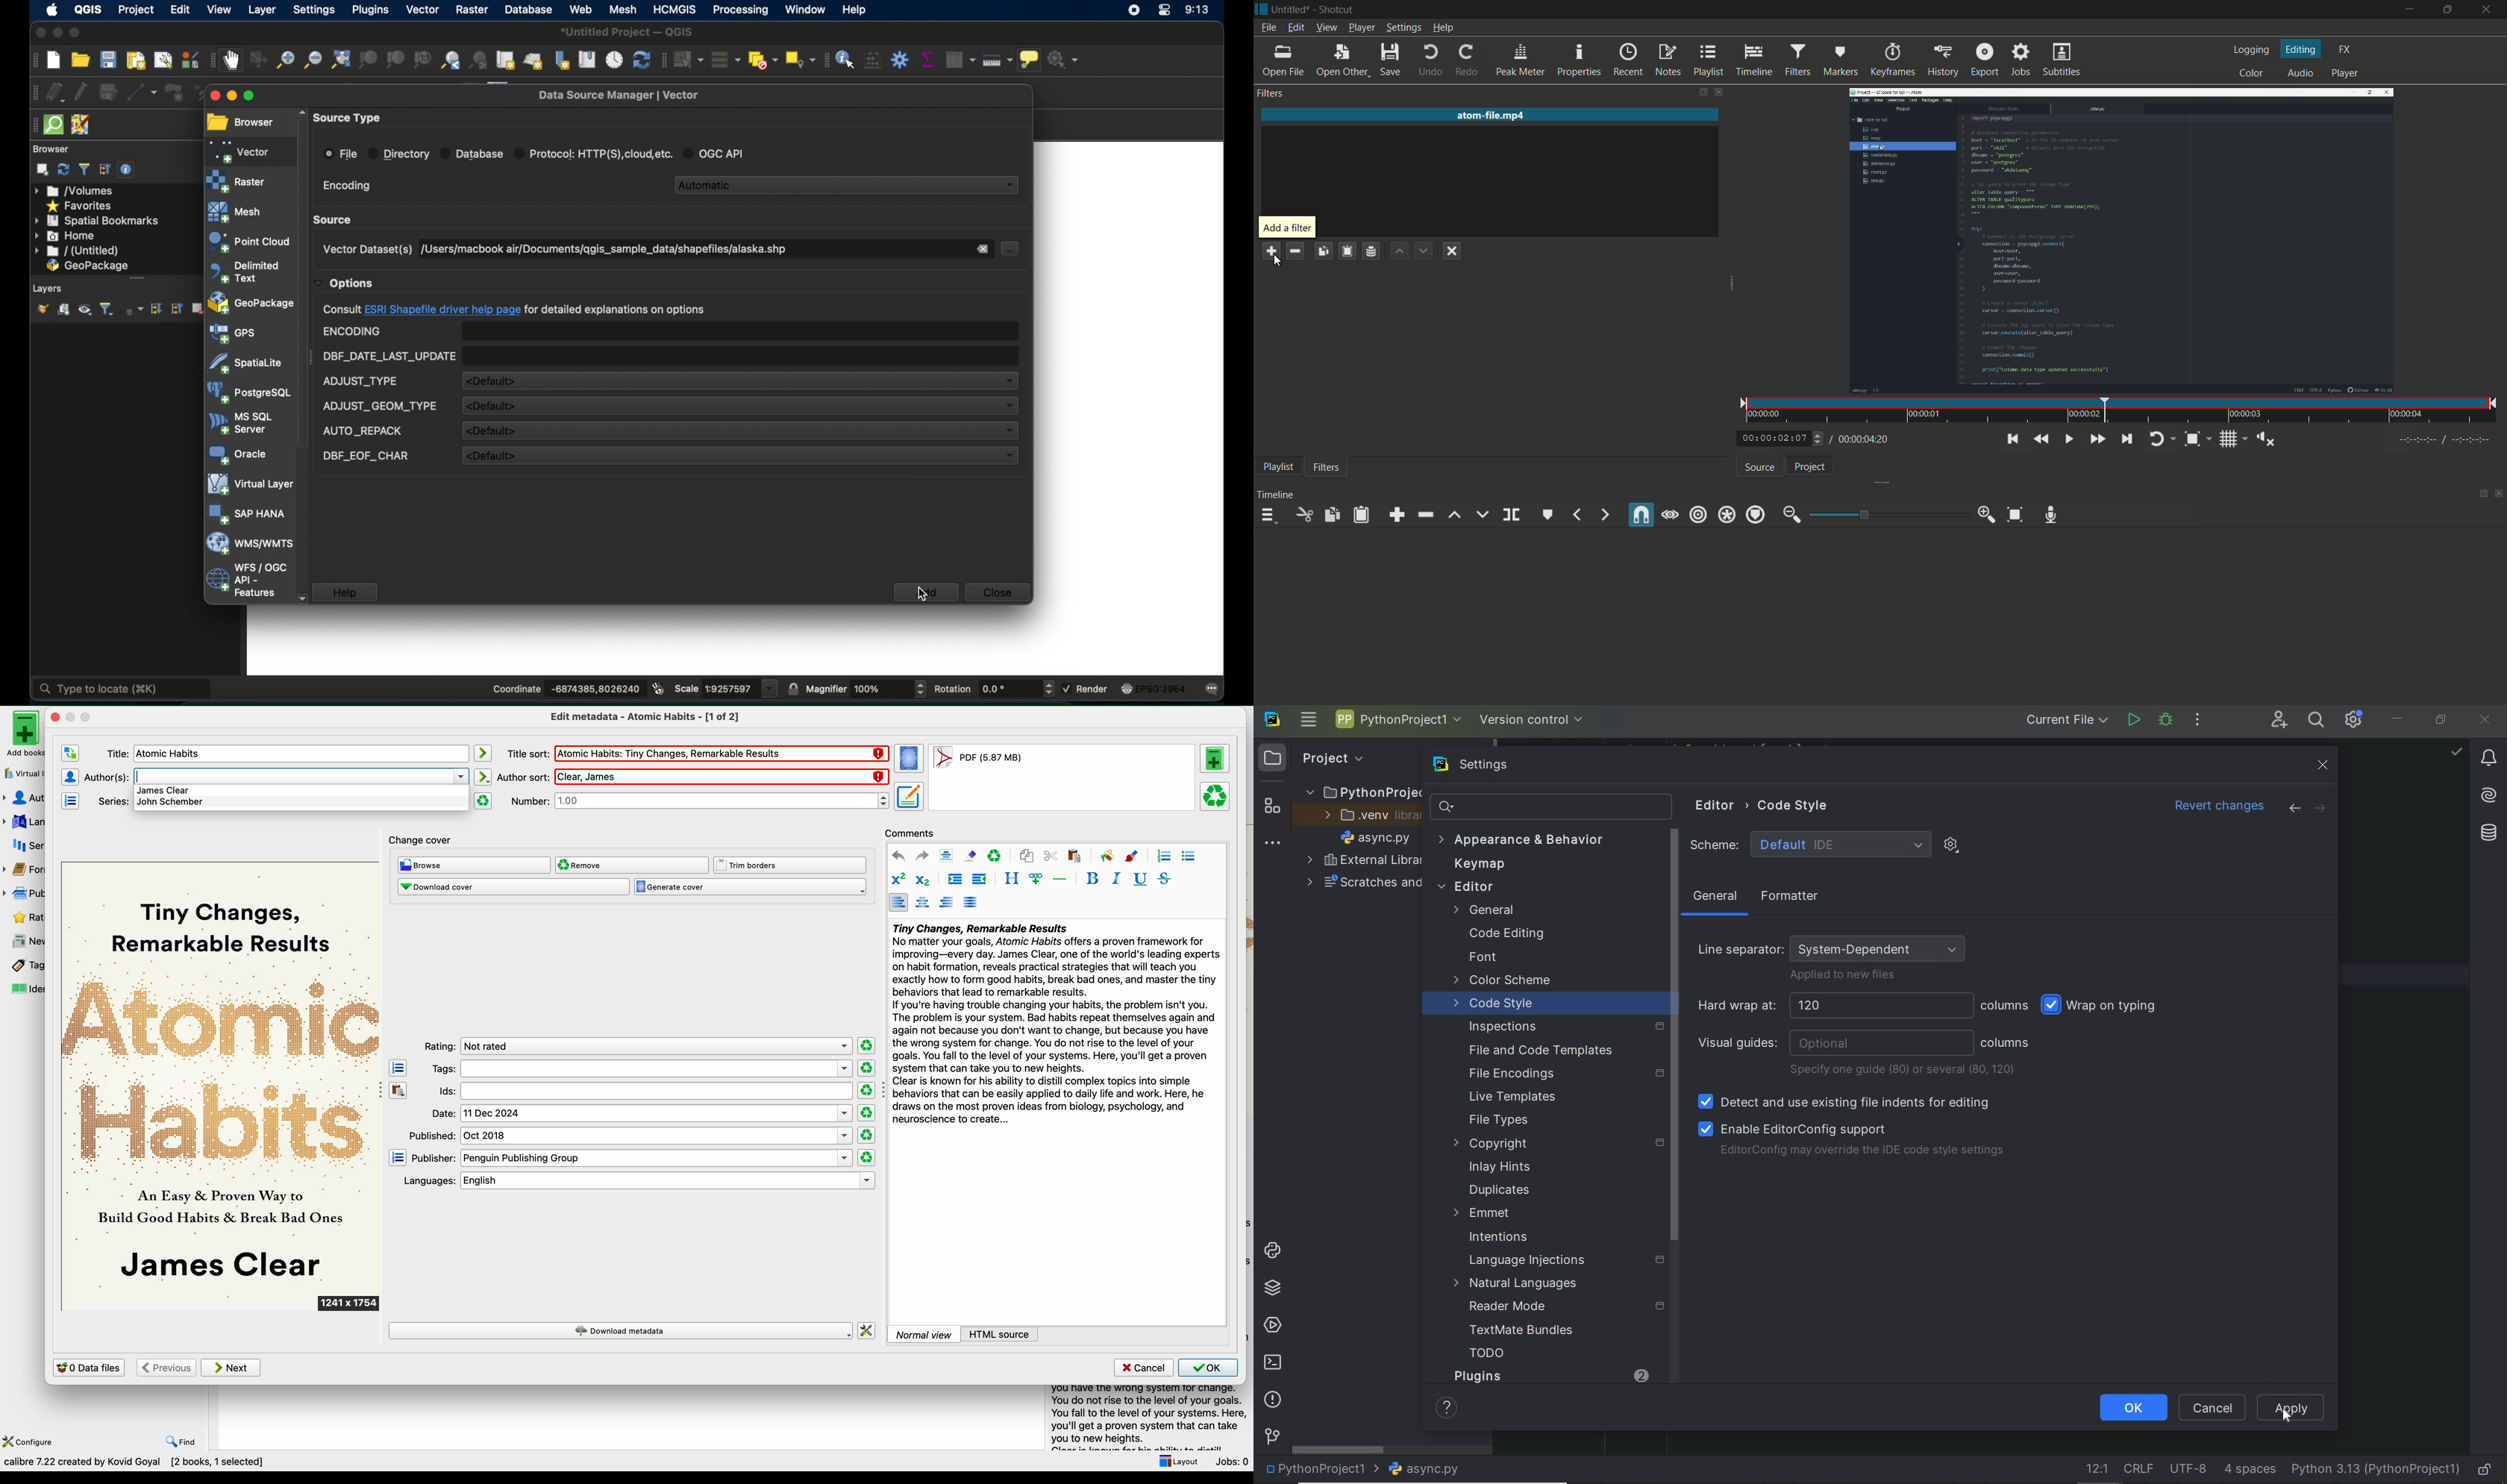 The image size is (2520, 1484). What do you see at coordinates (898, 879) in the screenshot?
I see `superscript` at bounding box center [898, 879].